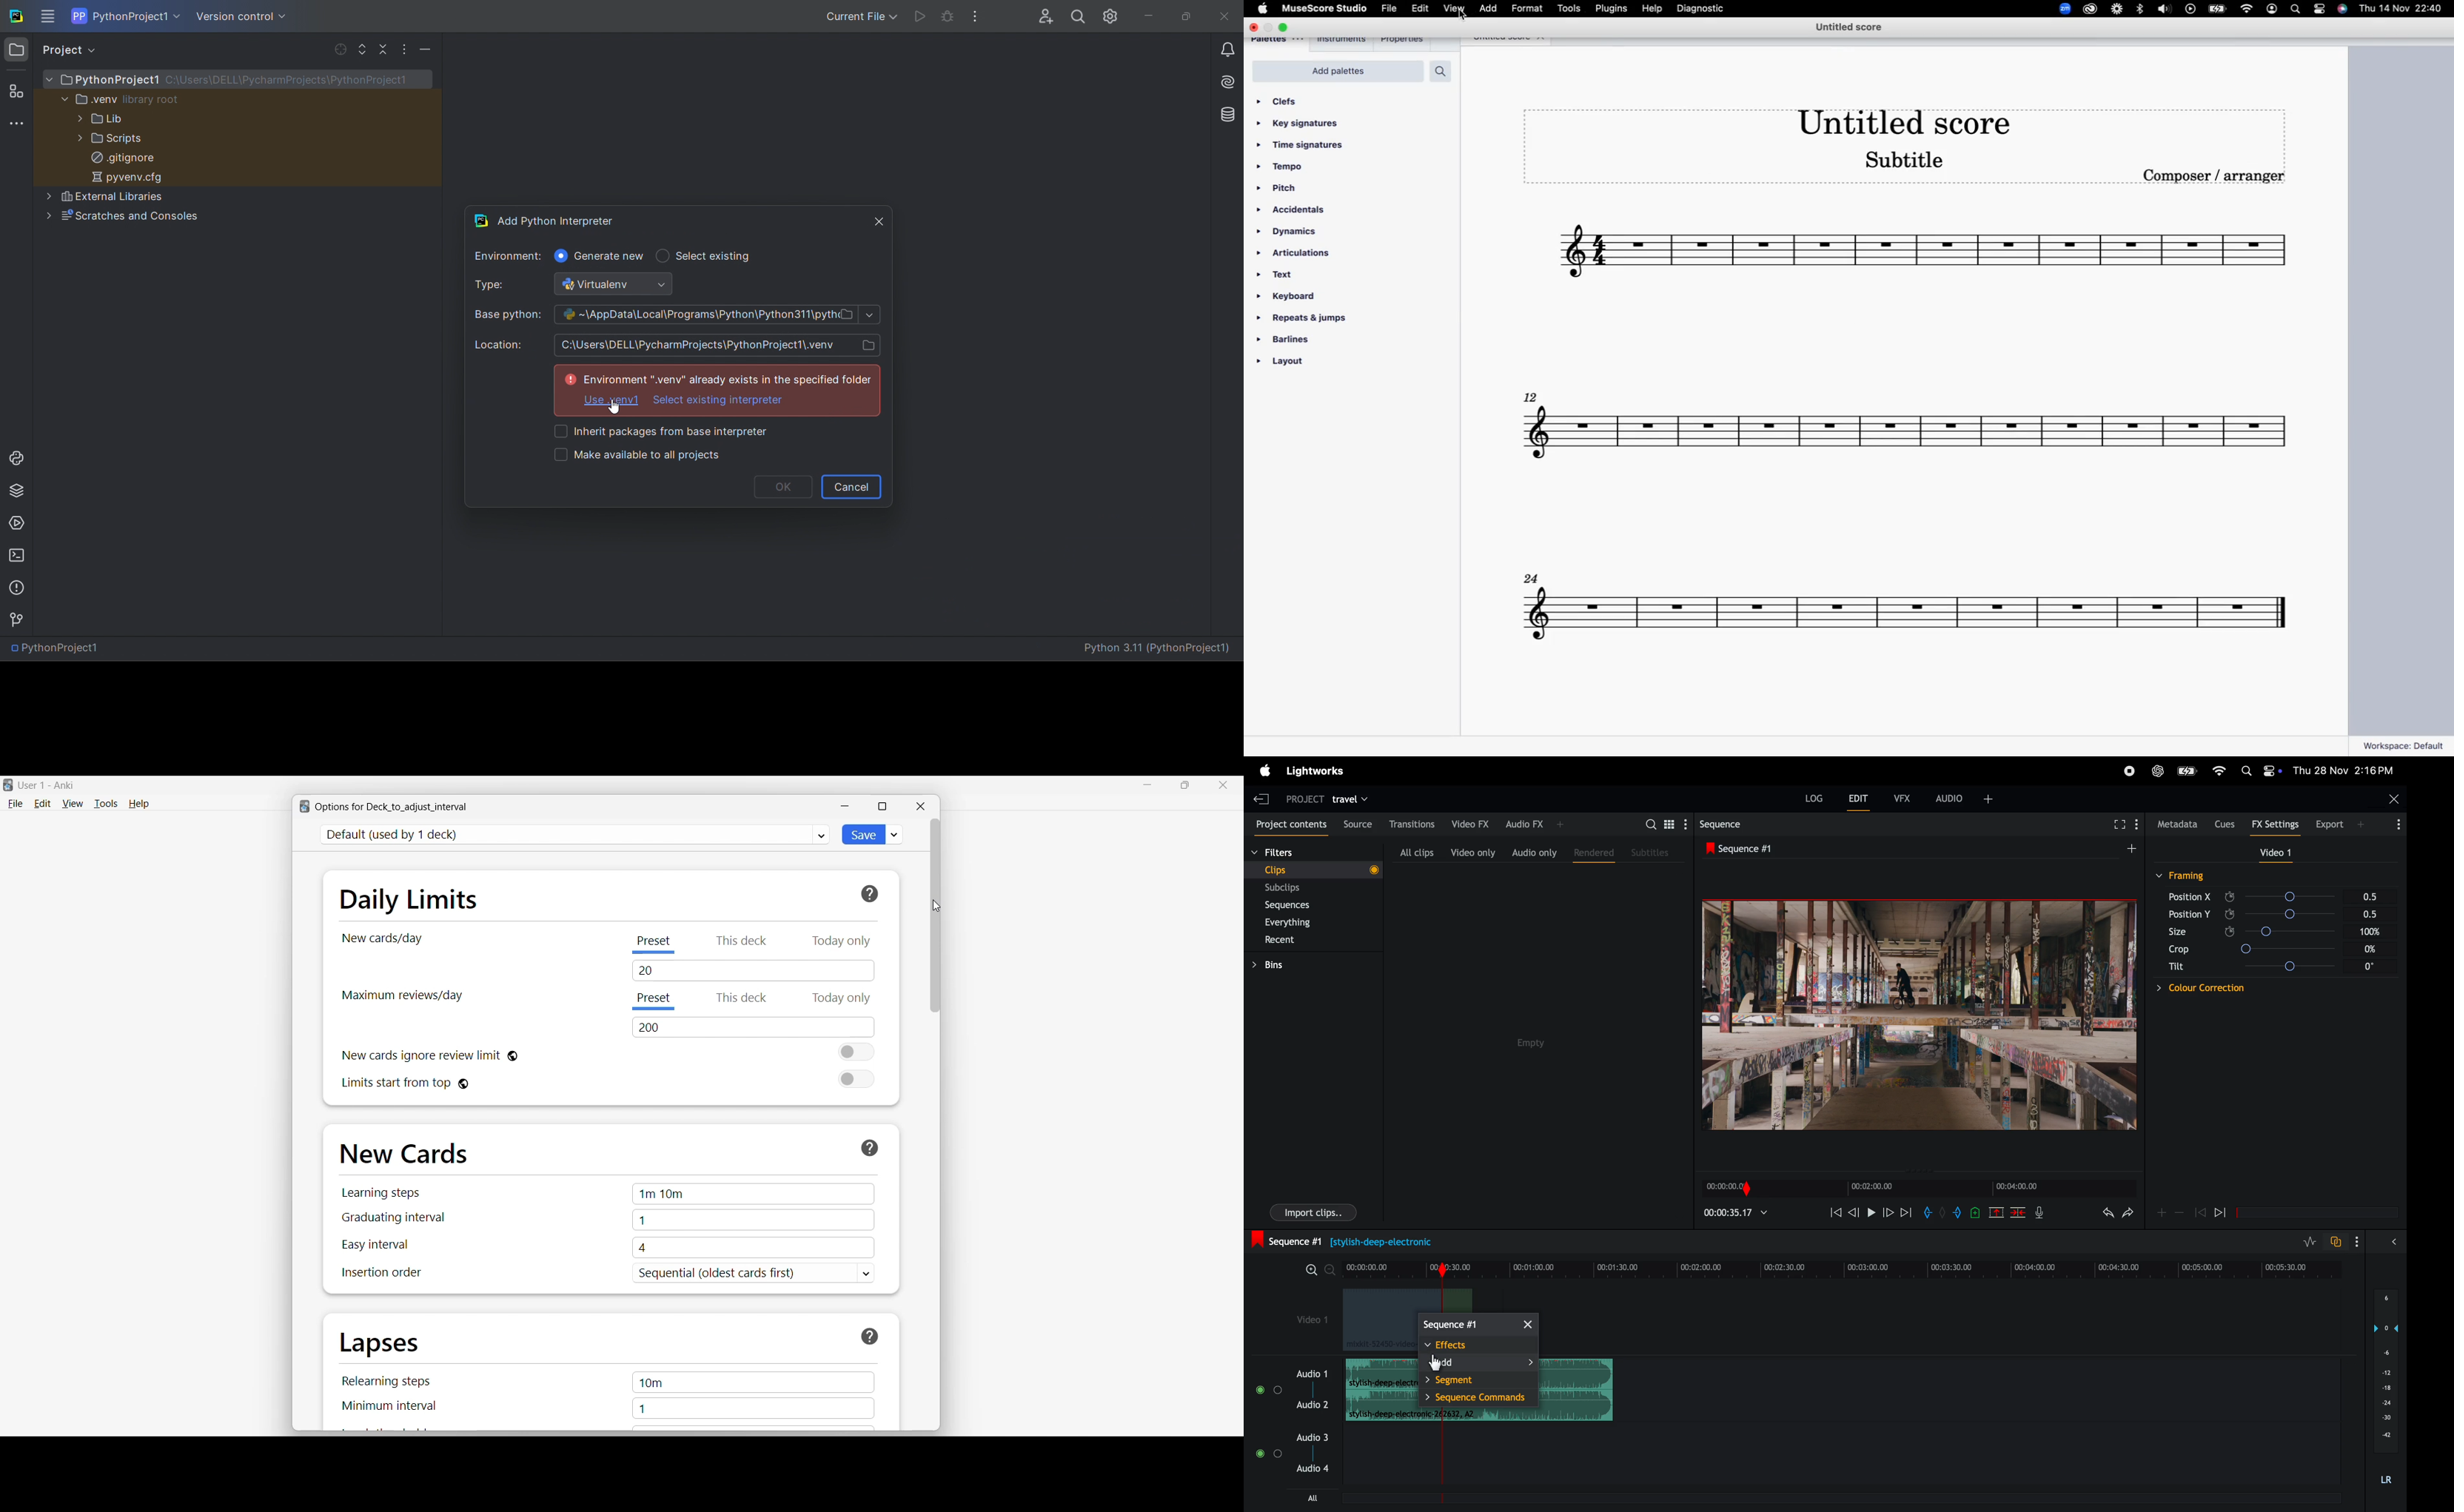 This screenshot has width=2464, height=1512. What do you see at coordinates (1545, 39) in the screenshot?
I see `close` at bounding box center [1545, 39].